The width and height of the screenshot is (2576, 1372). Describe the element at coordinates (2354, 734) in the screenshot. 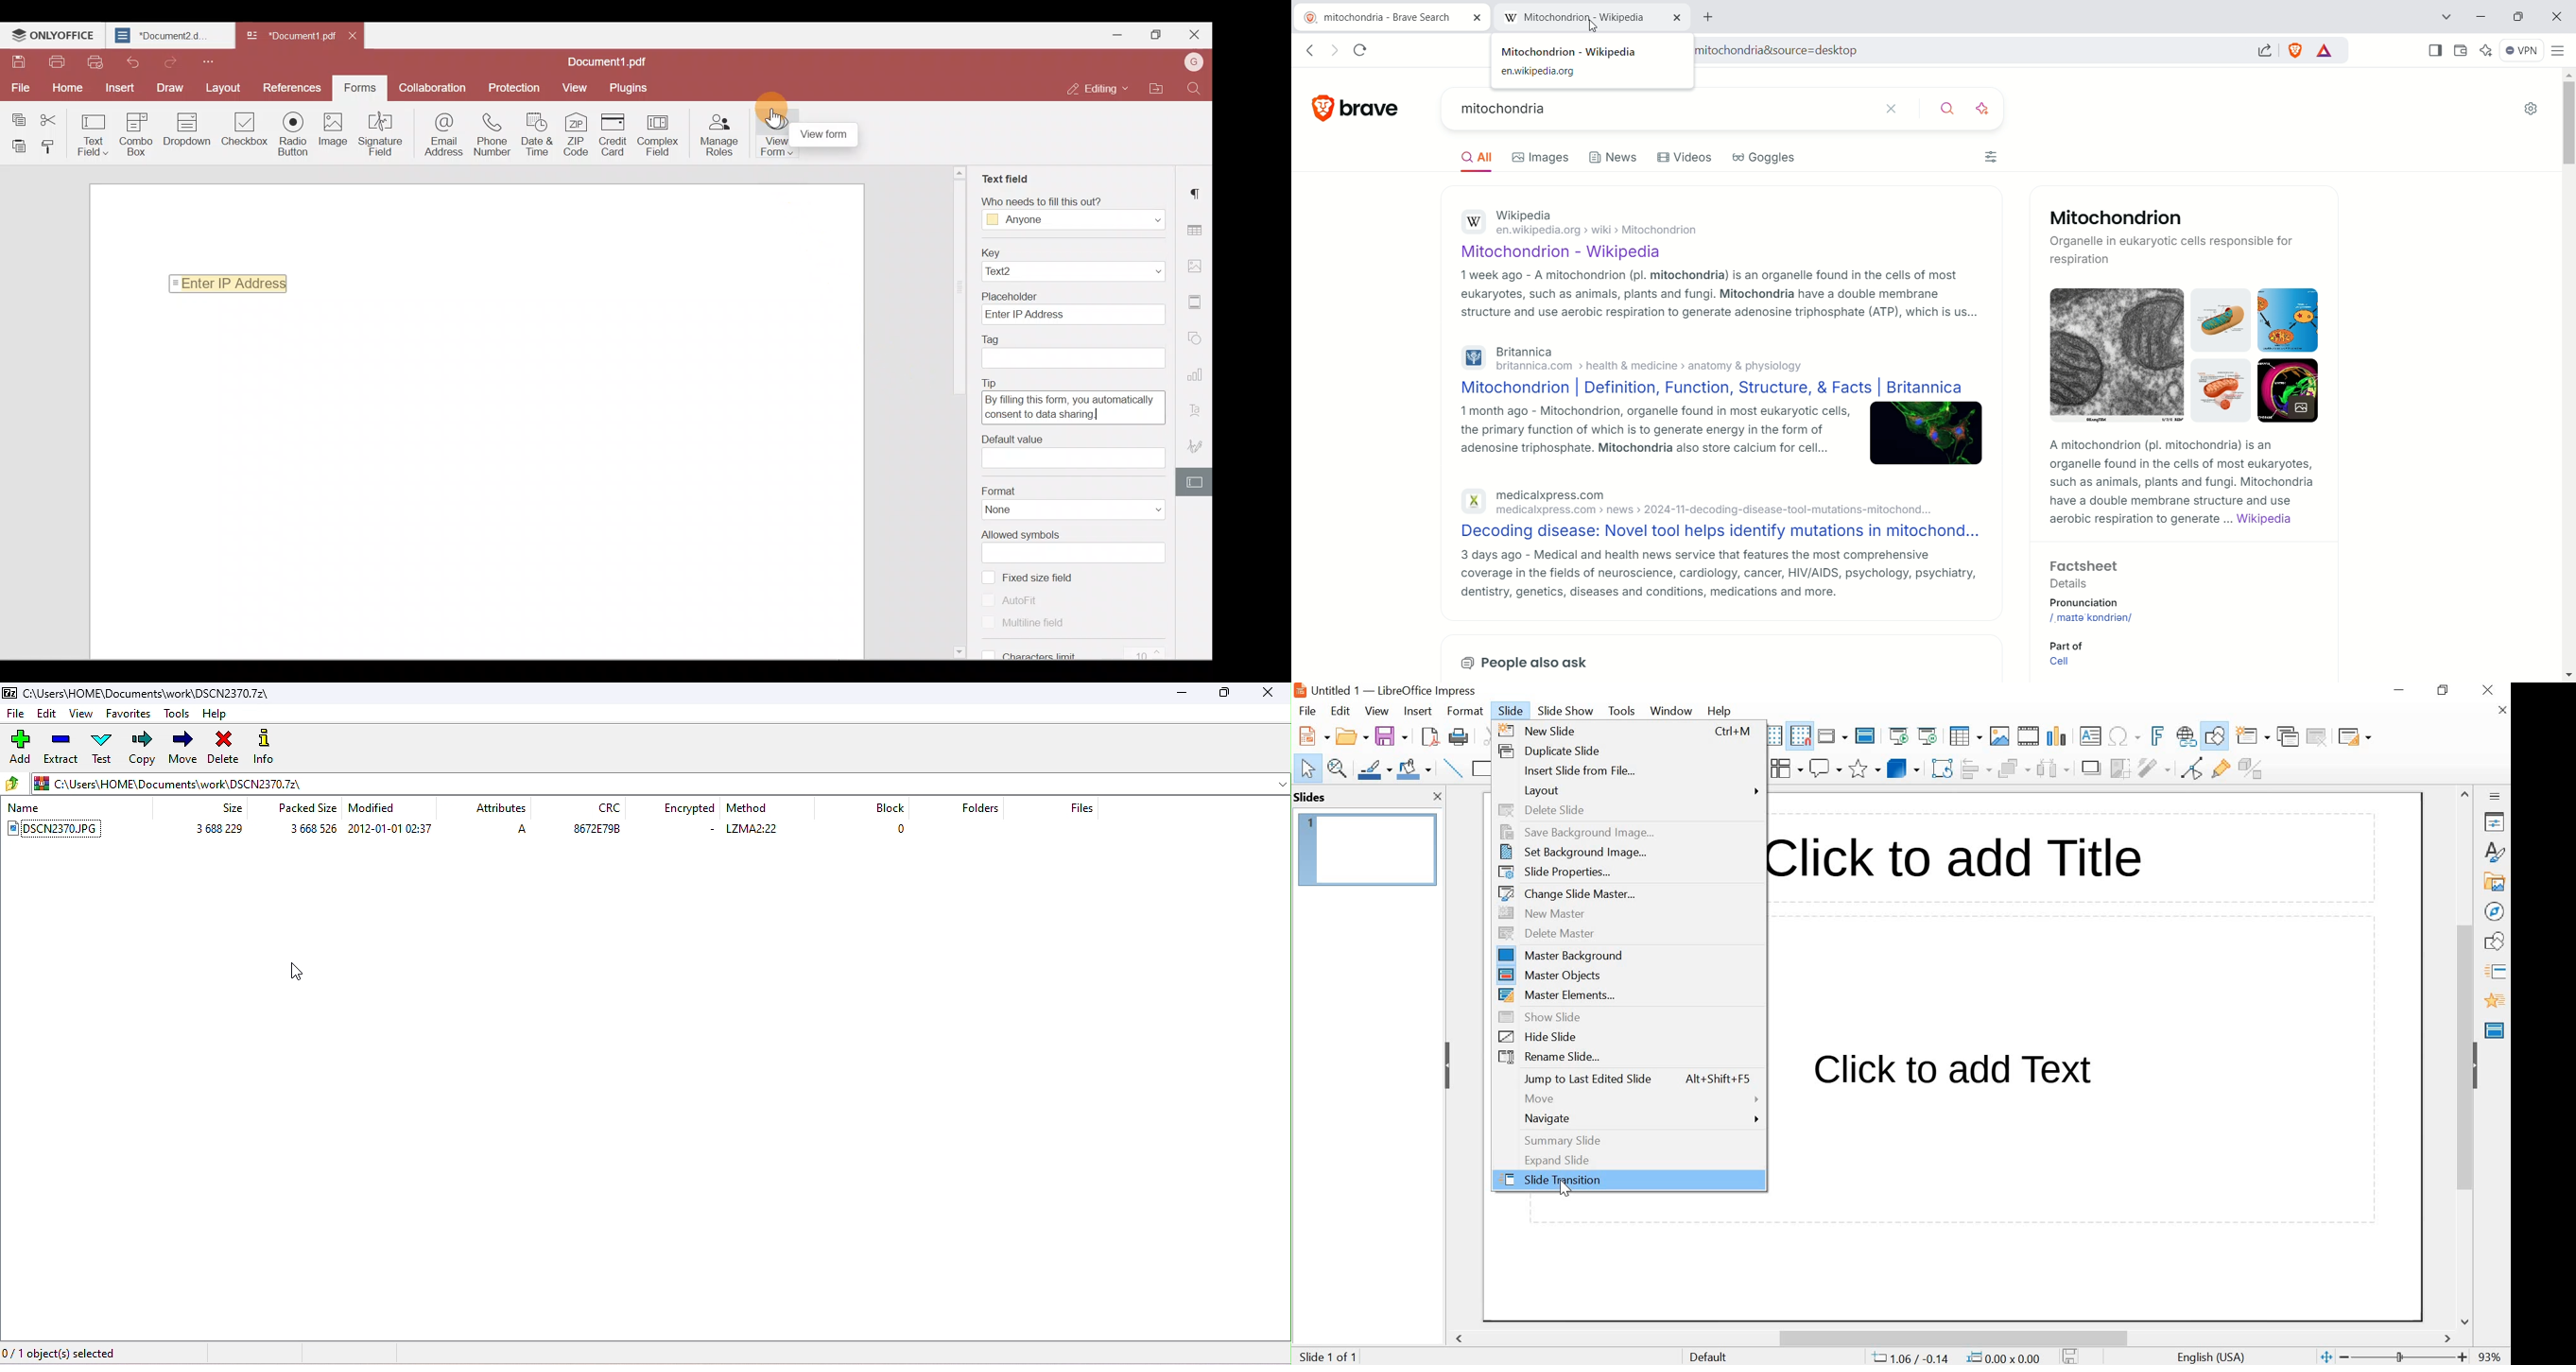

I see `Slide layout` at that location.